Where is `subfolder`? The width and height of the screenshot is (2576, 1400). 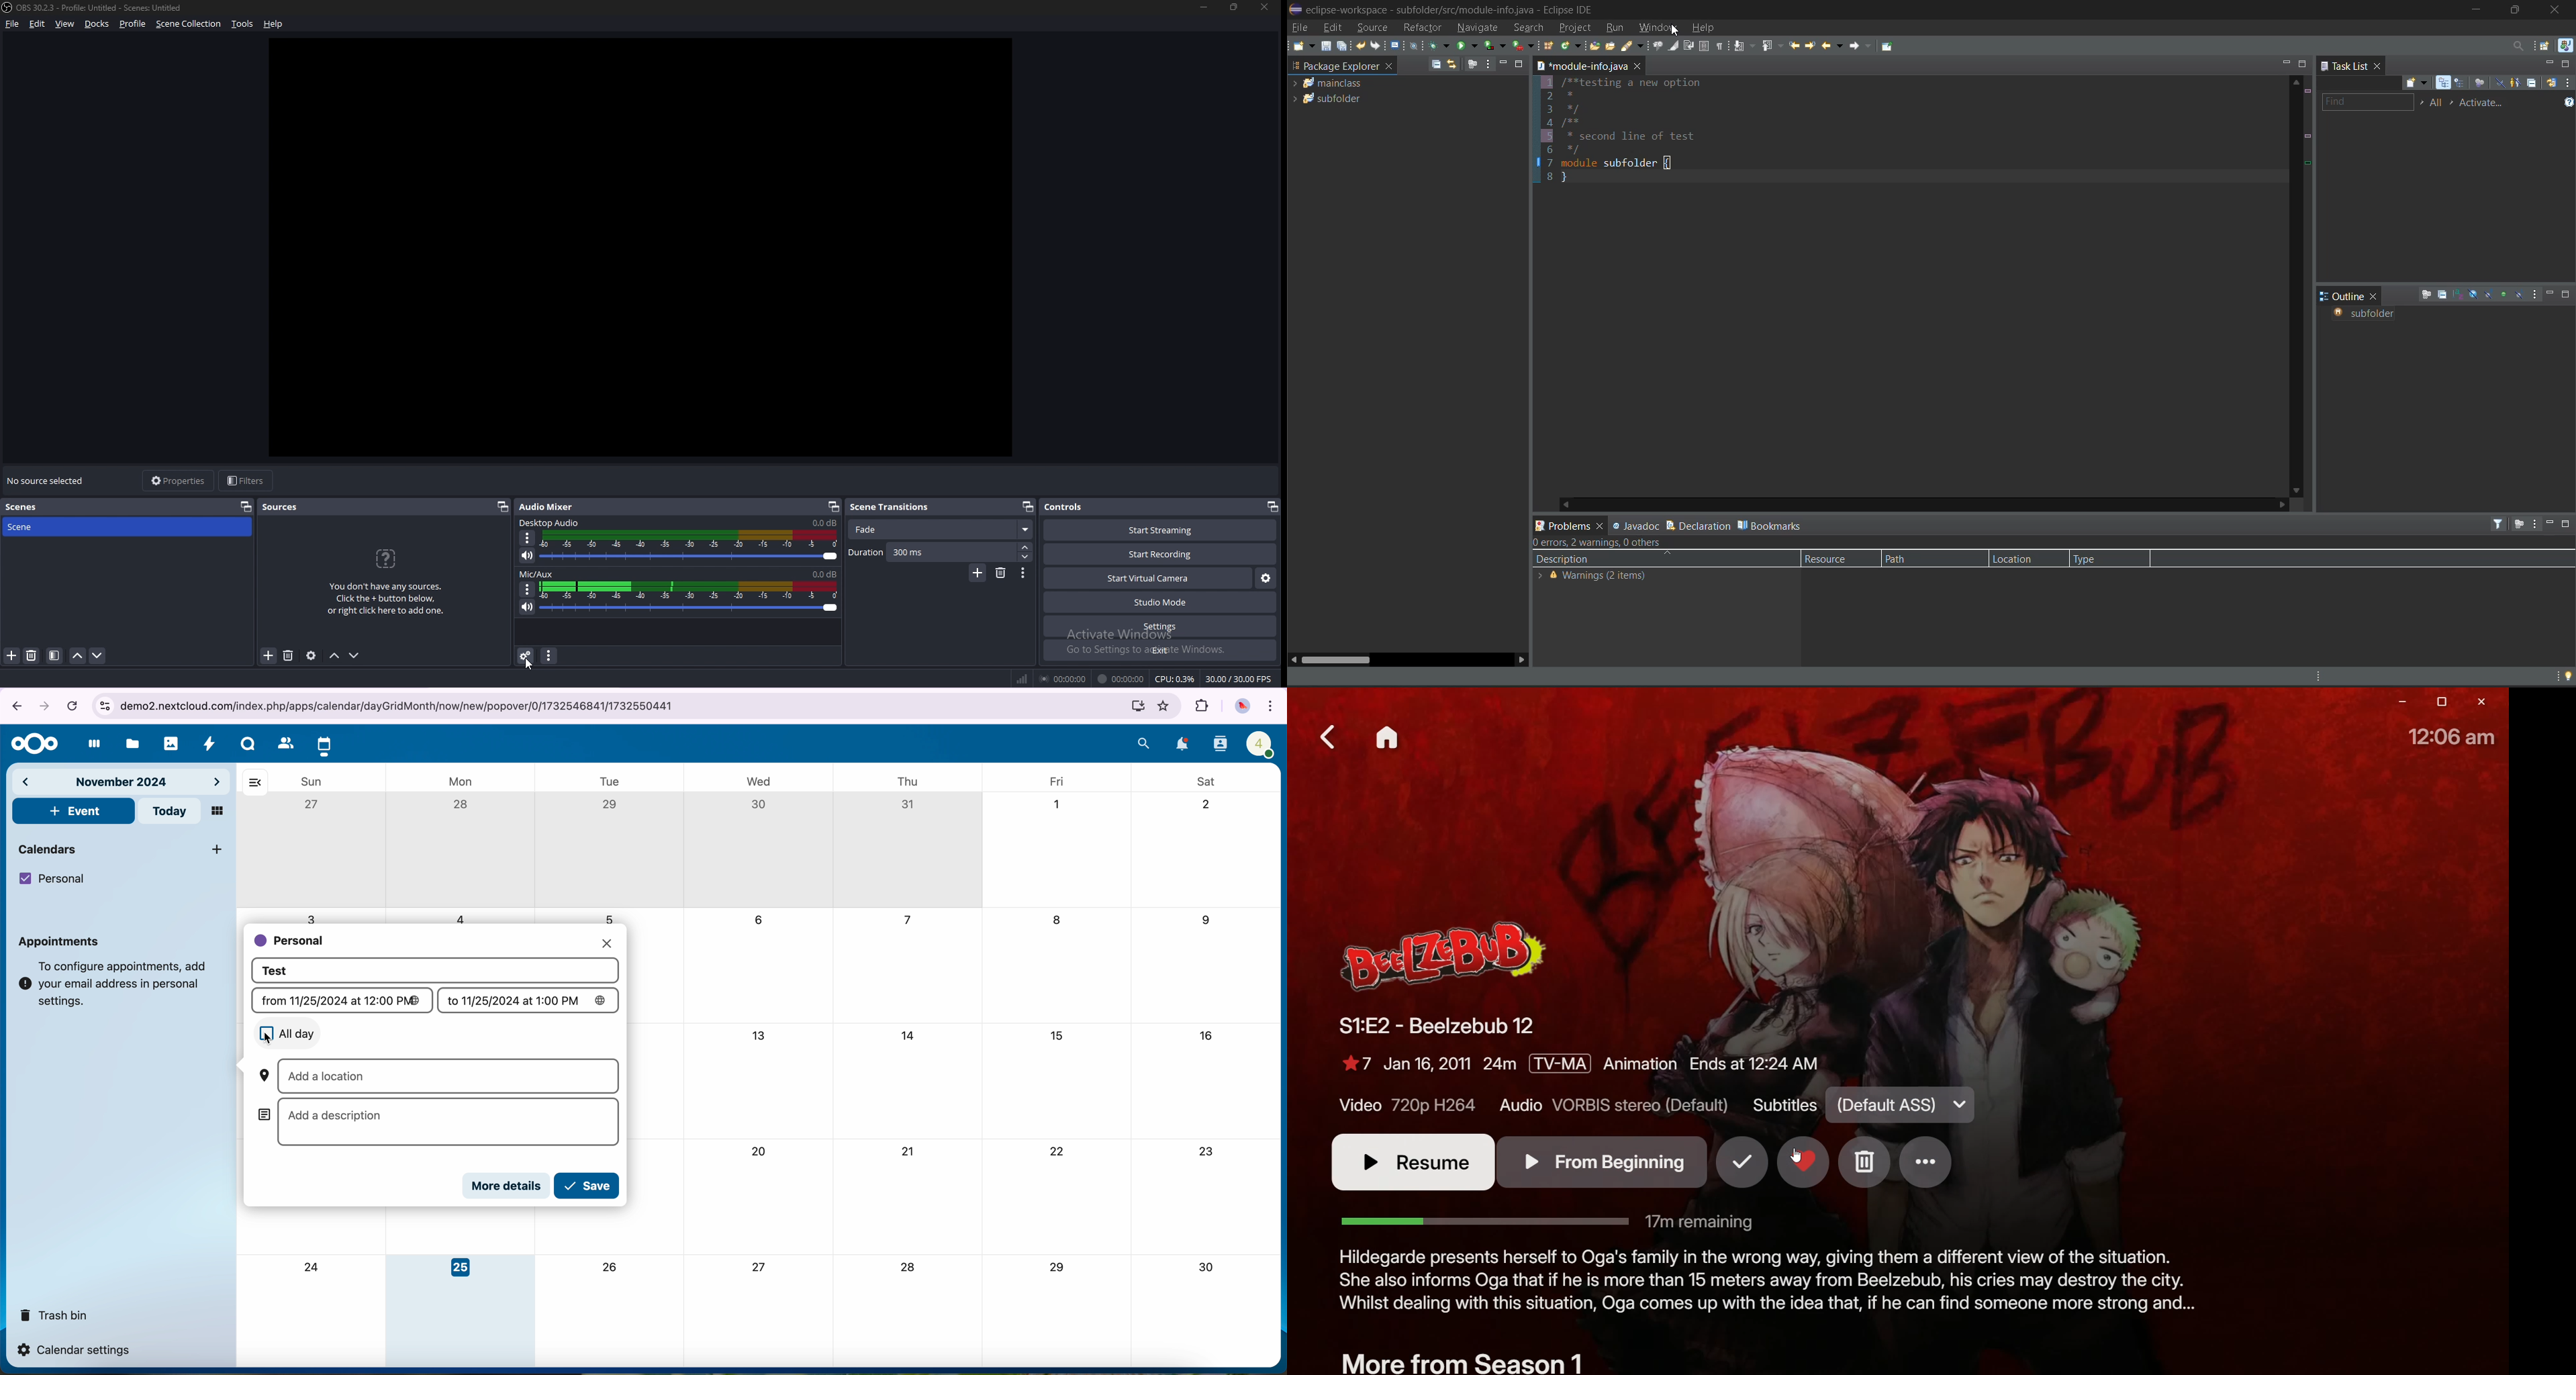 subfolder is located at coordinates (1339, 103).